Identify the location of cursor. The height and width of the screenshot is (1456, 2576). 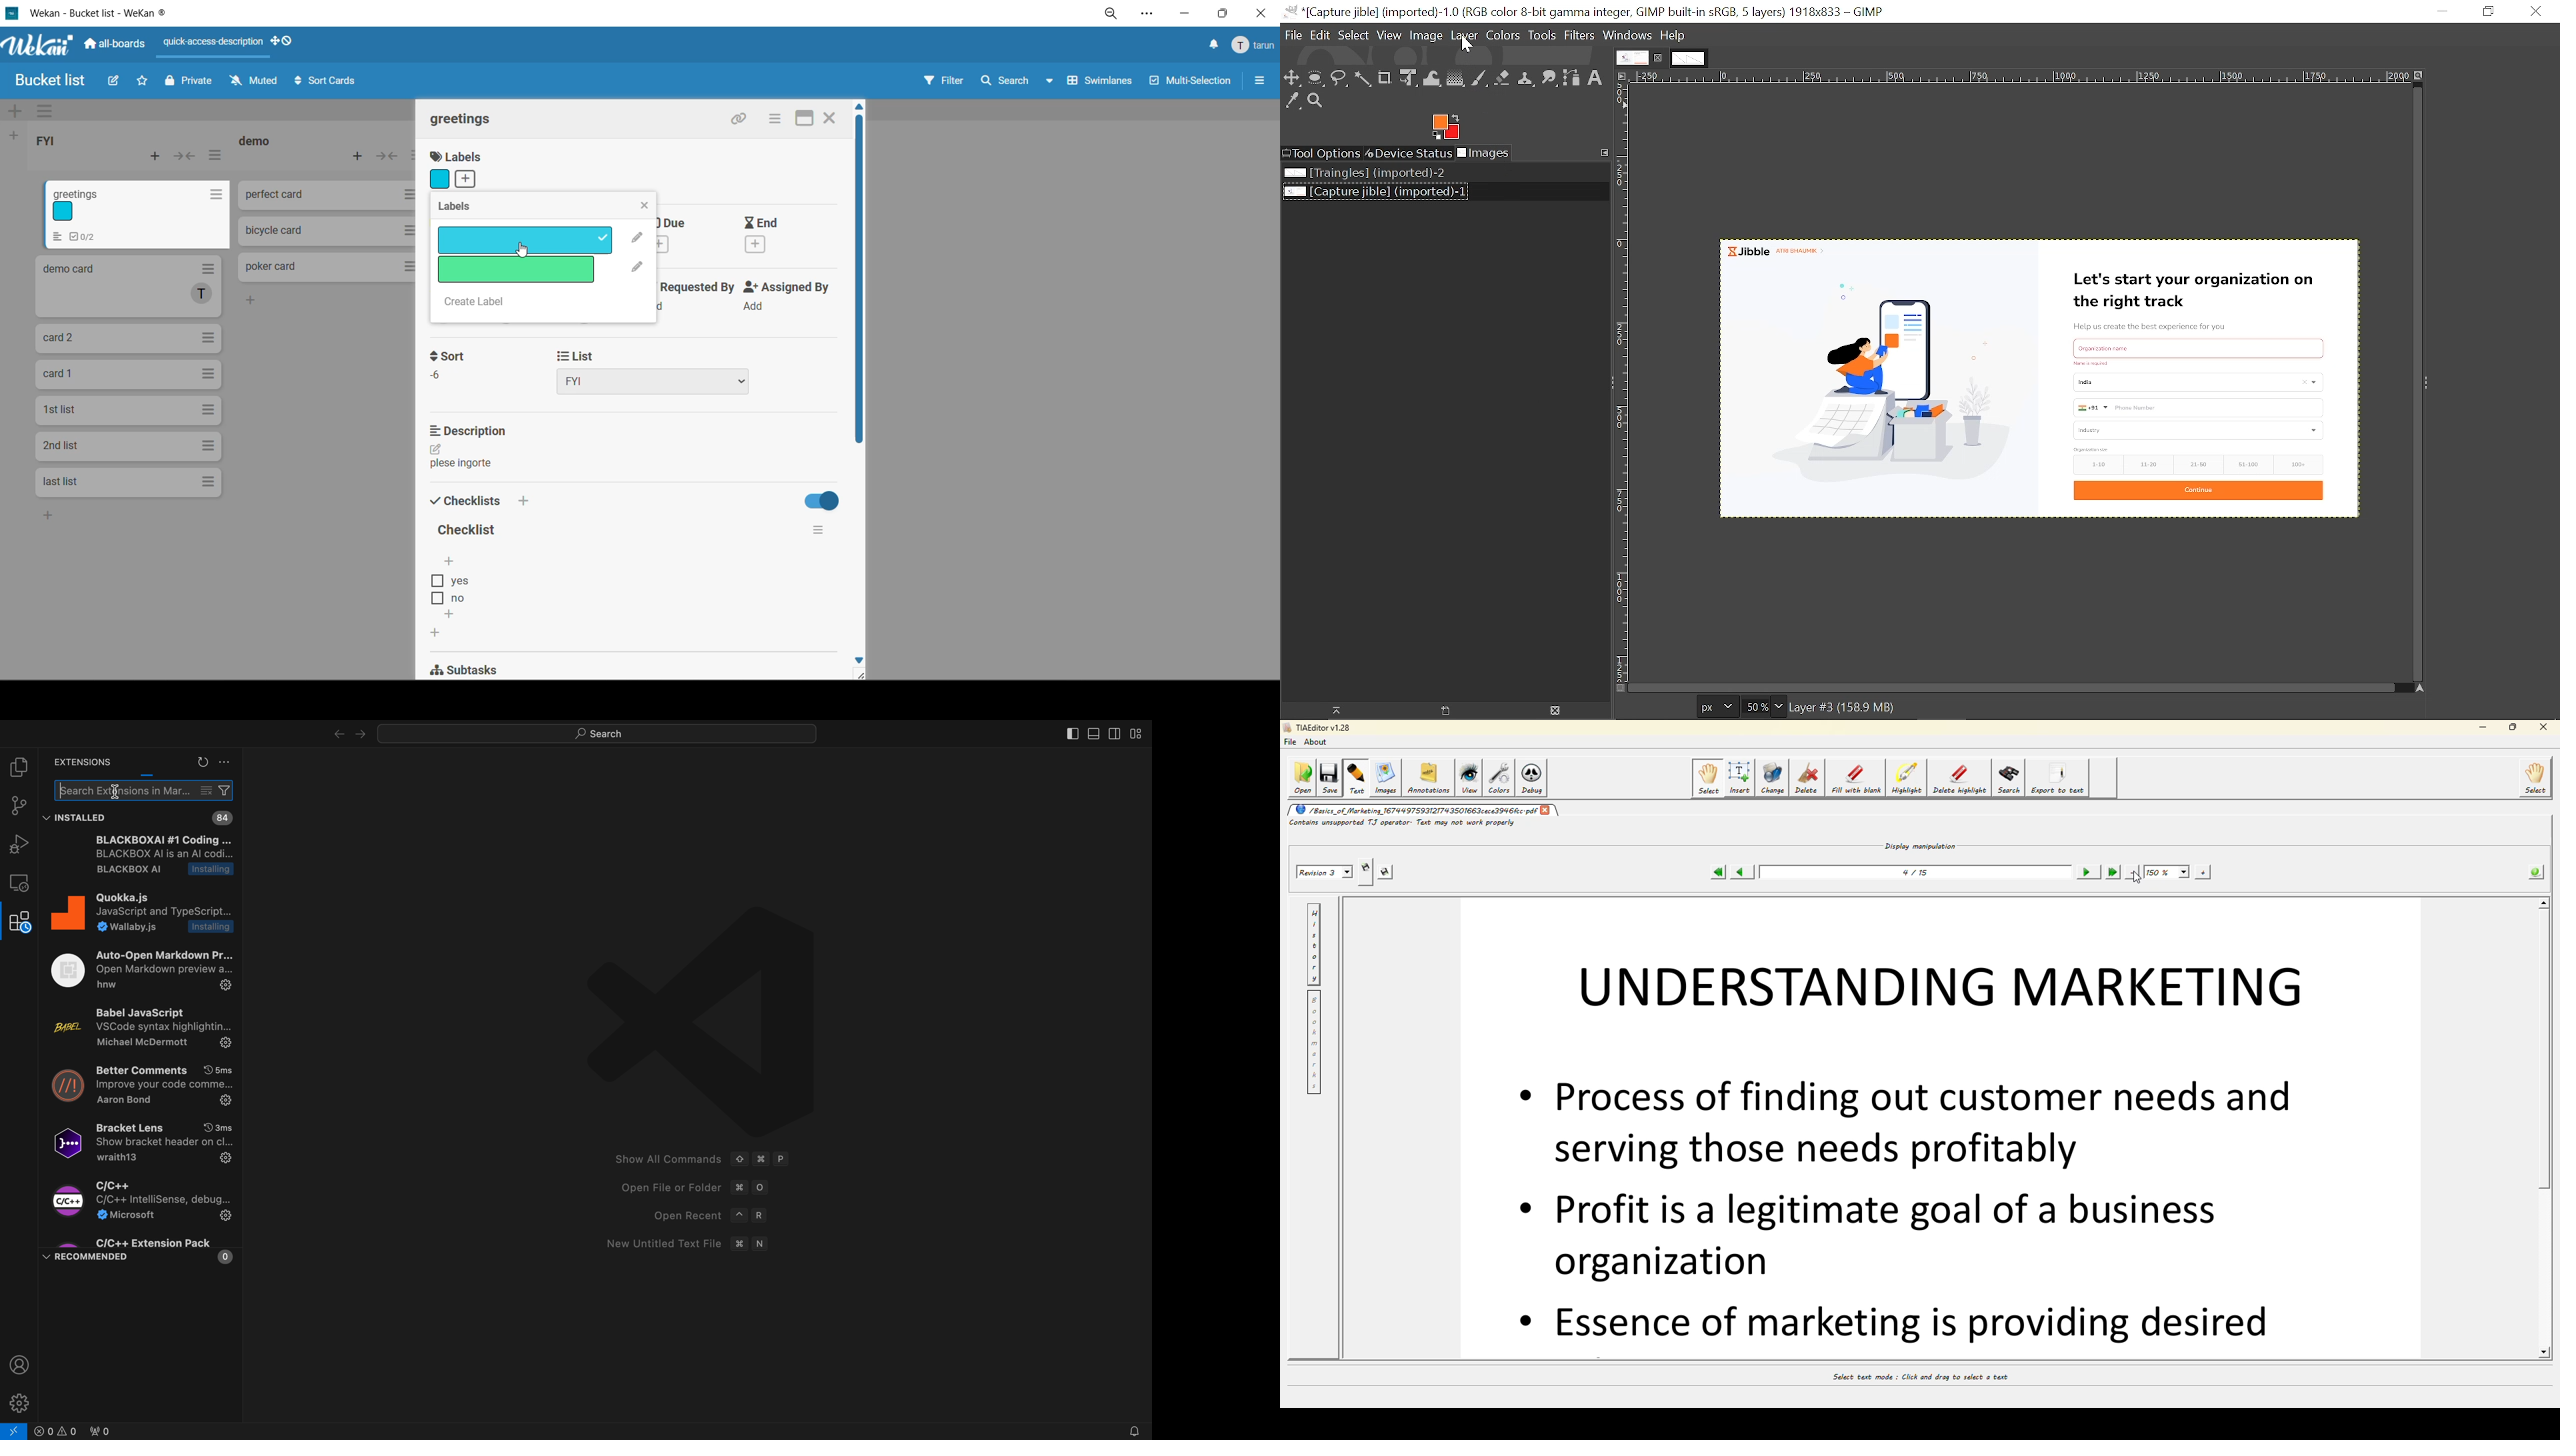
(1471, 47).